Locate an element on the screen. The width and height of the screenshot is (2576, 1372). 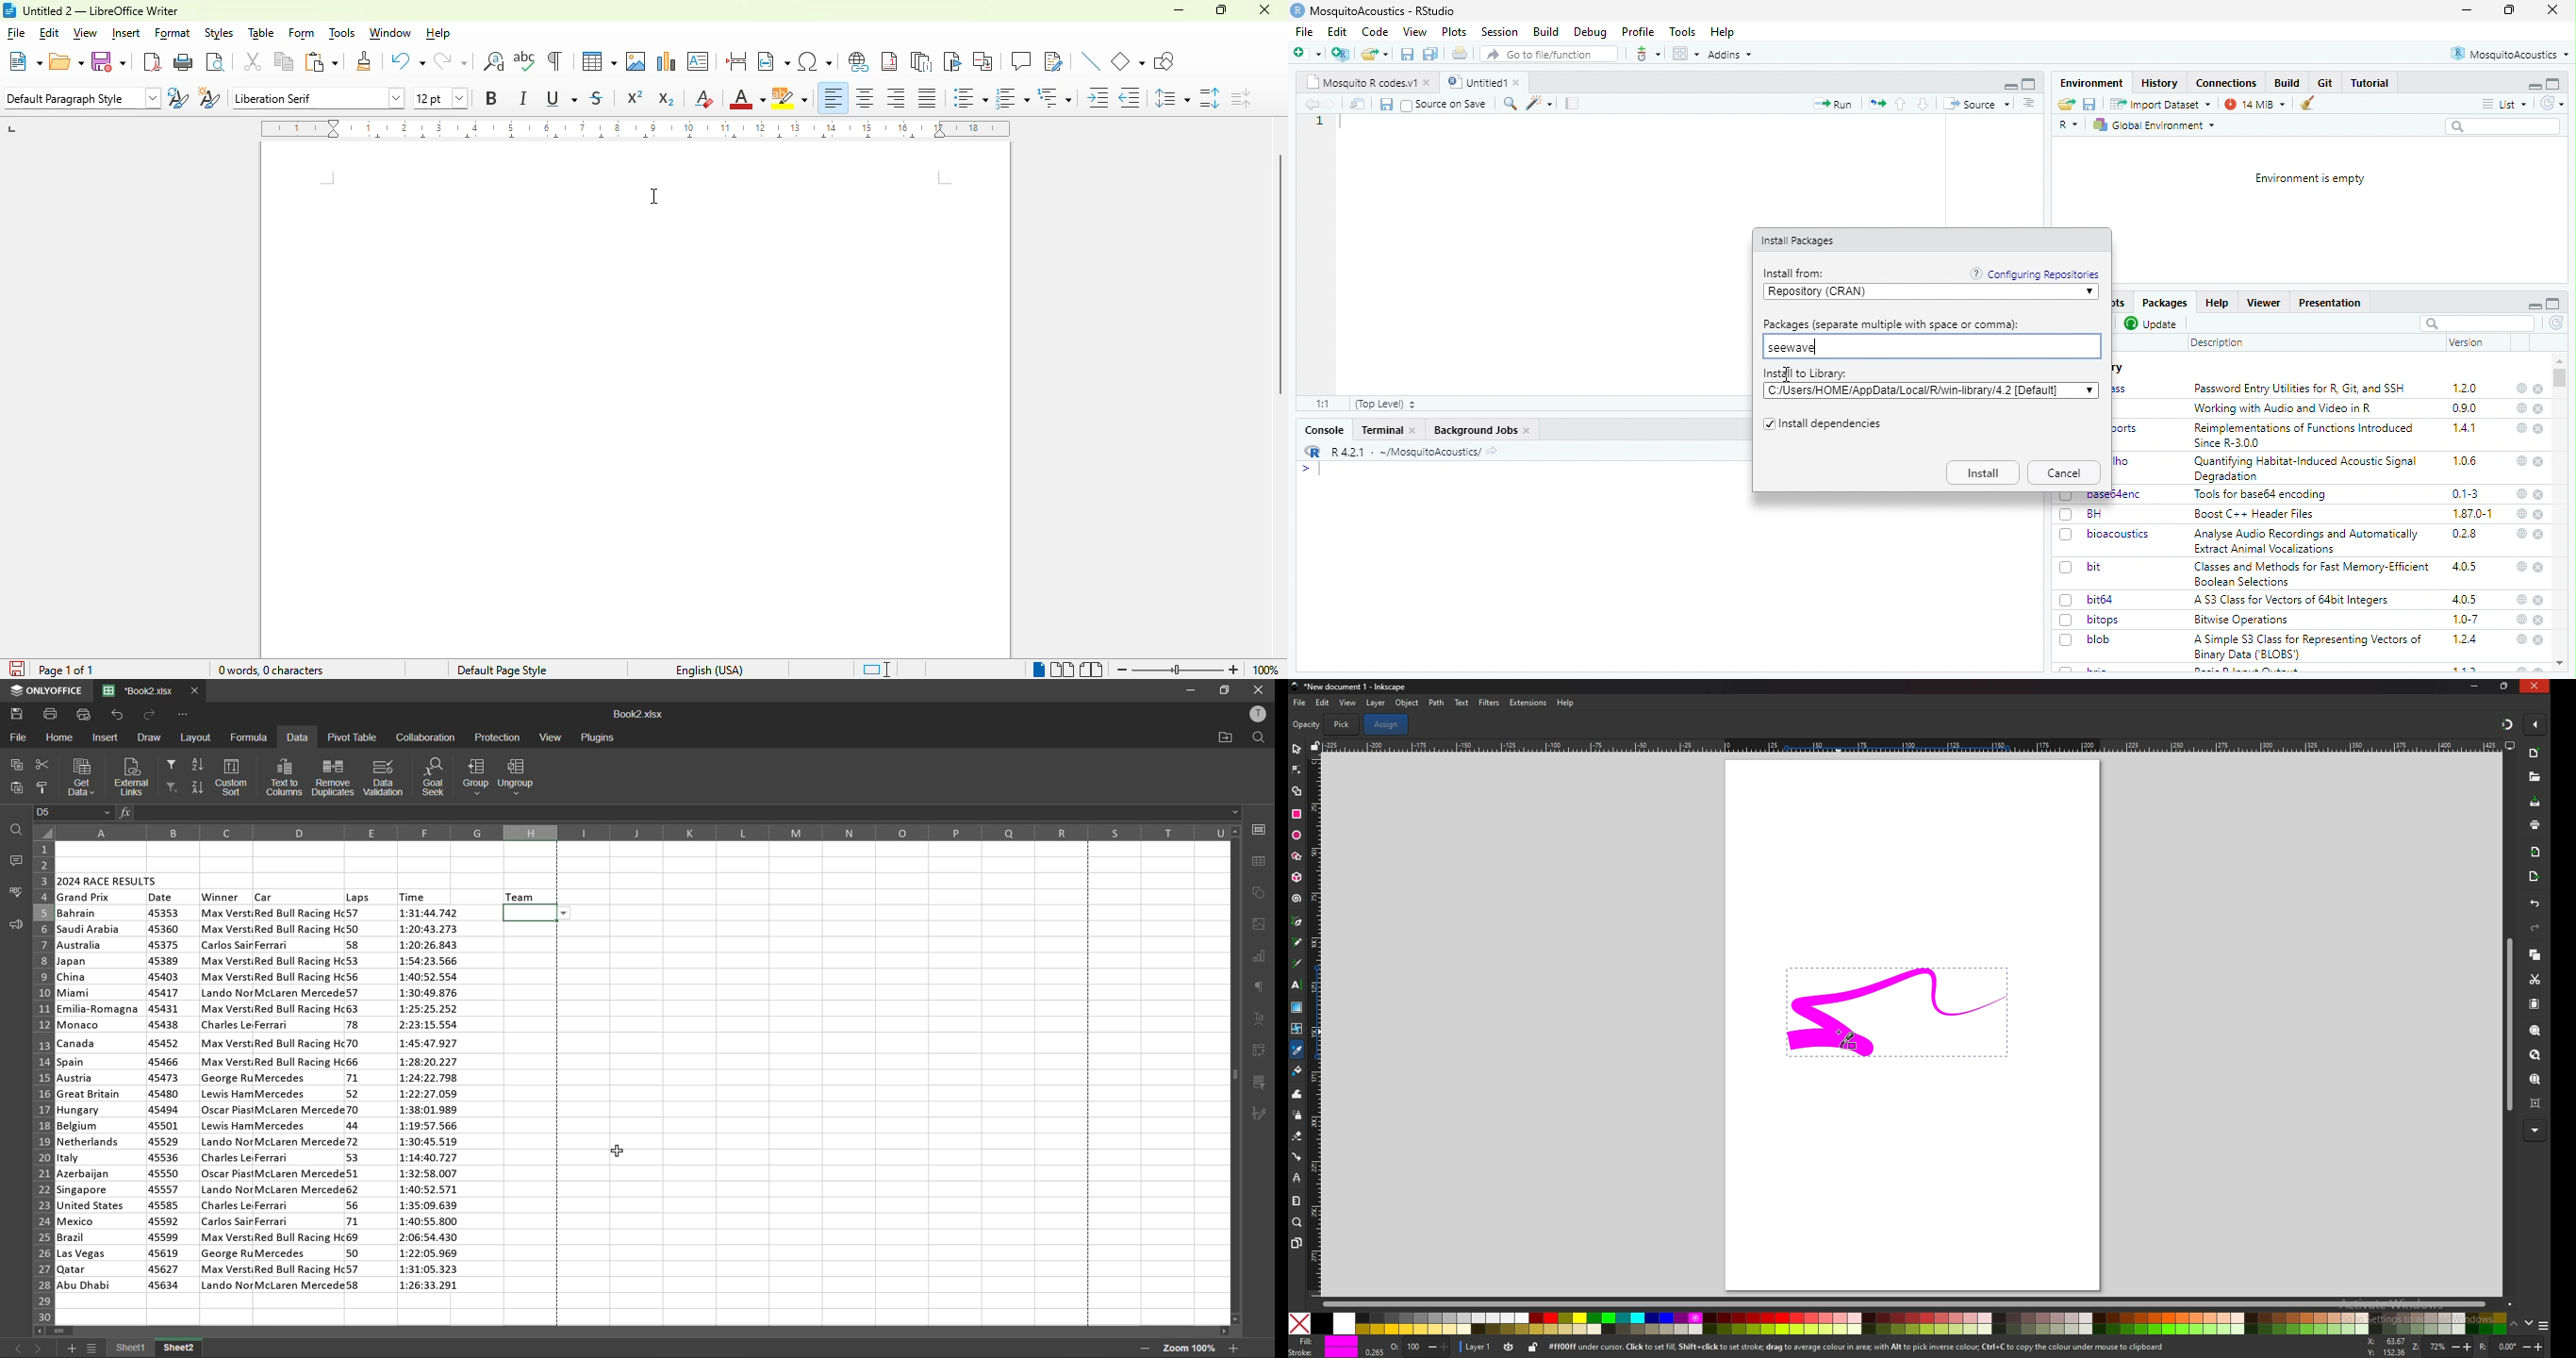
layer is located at coordinates (1474, 1347).